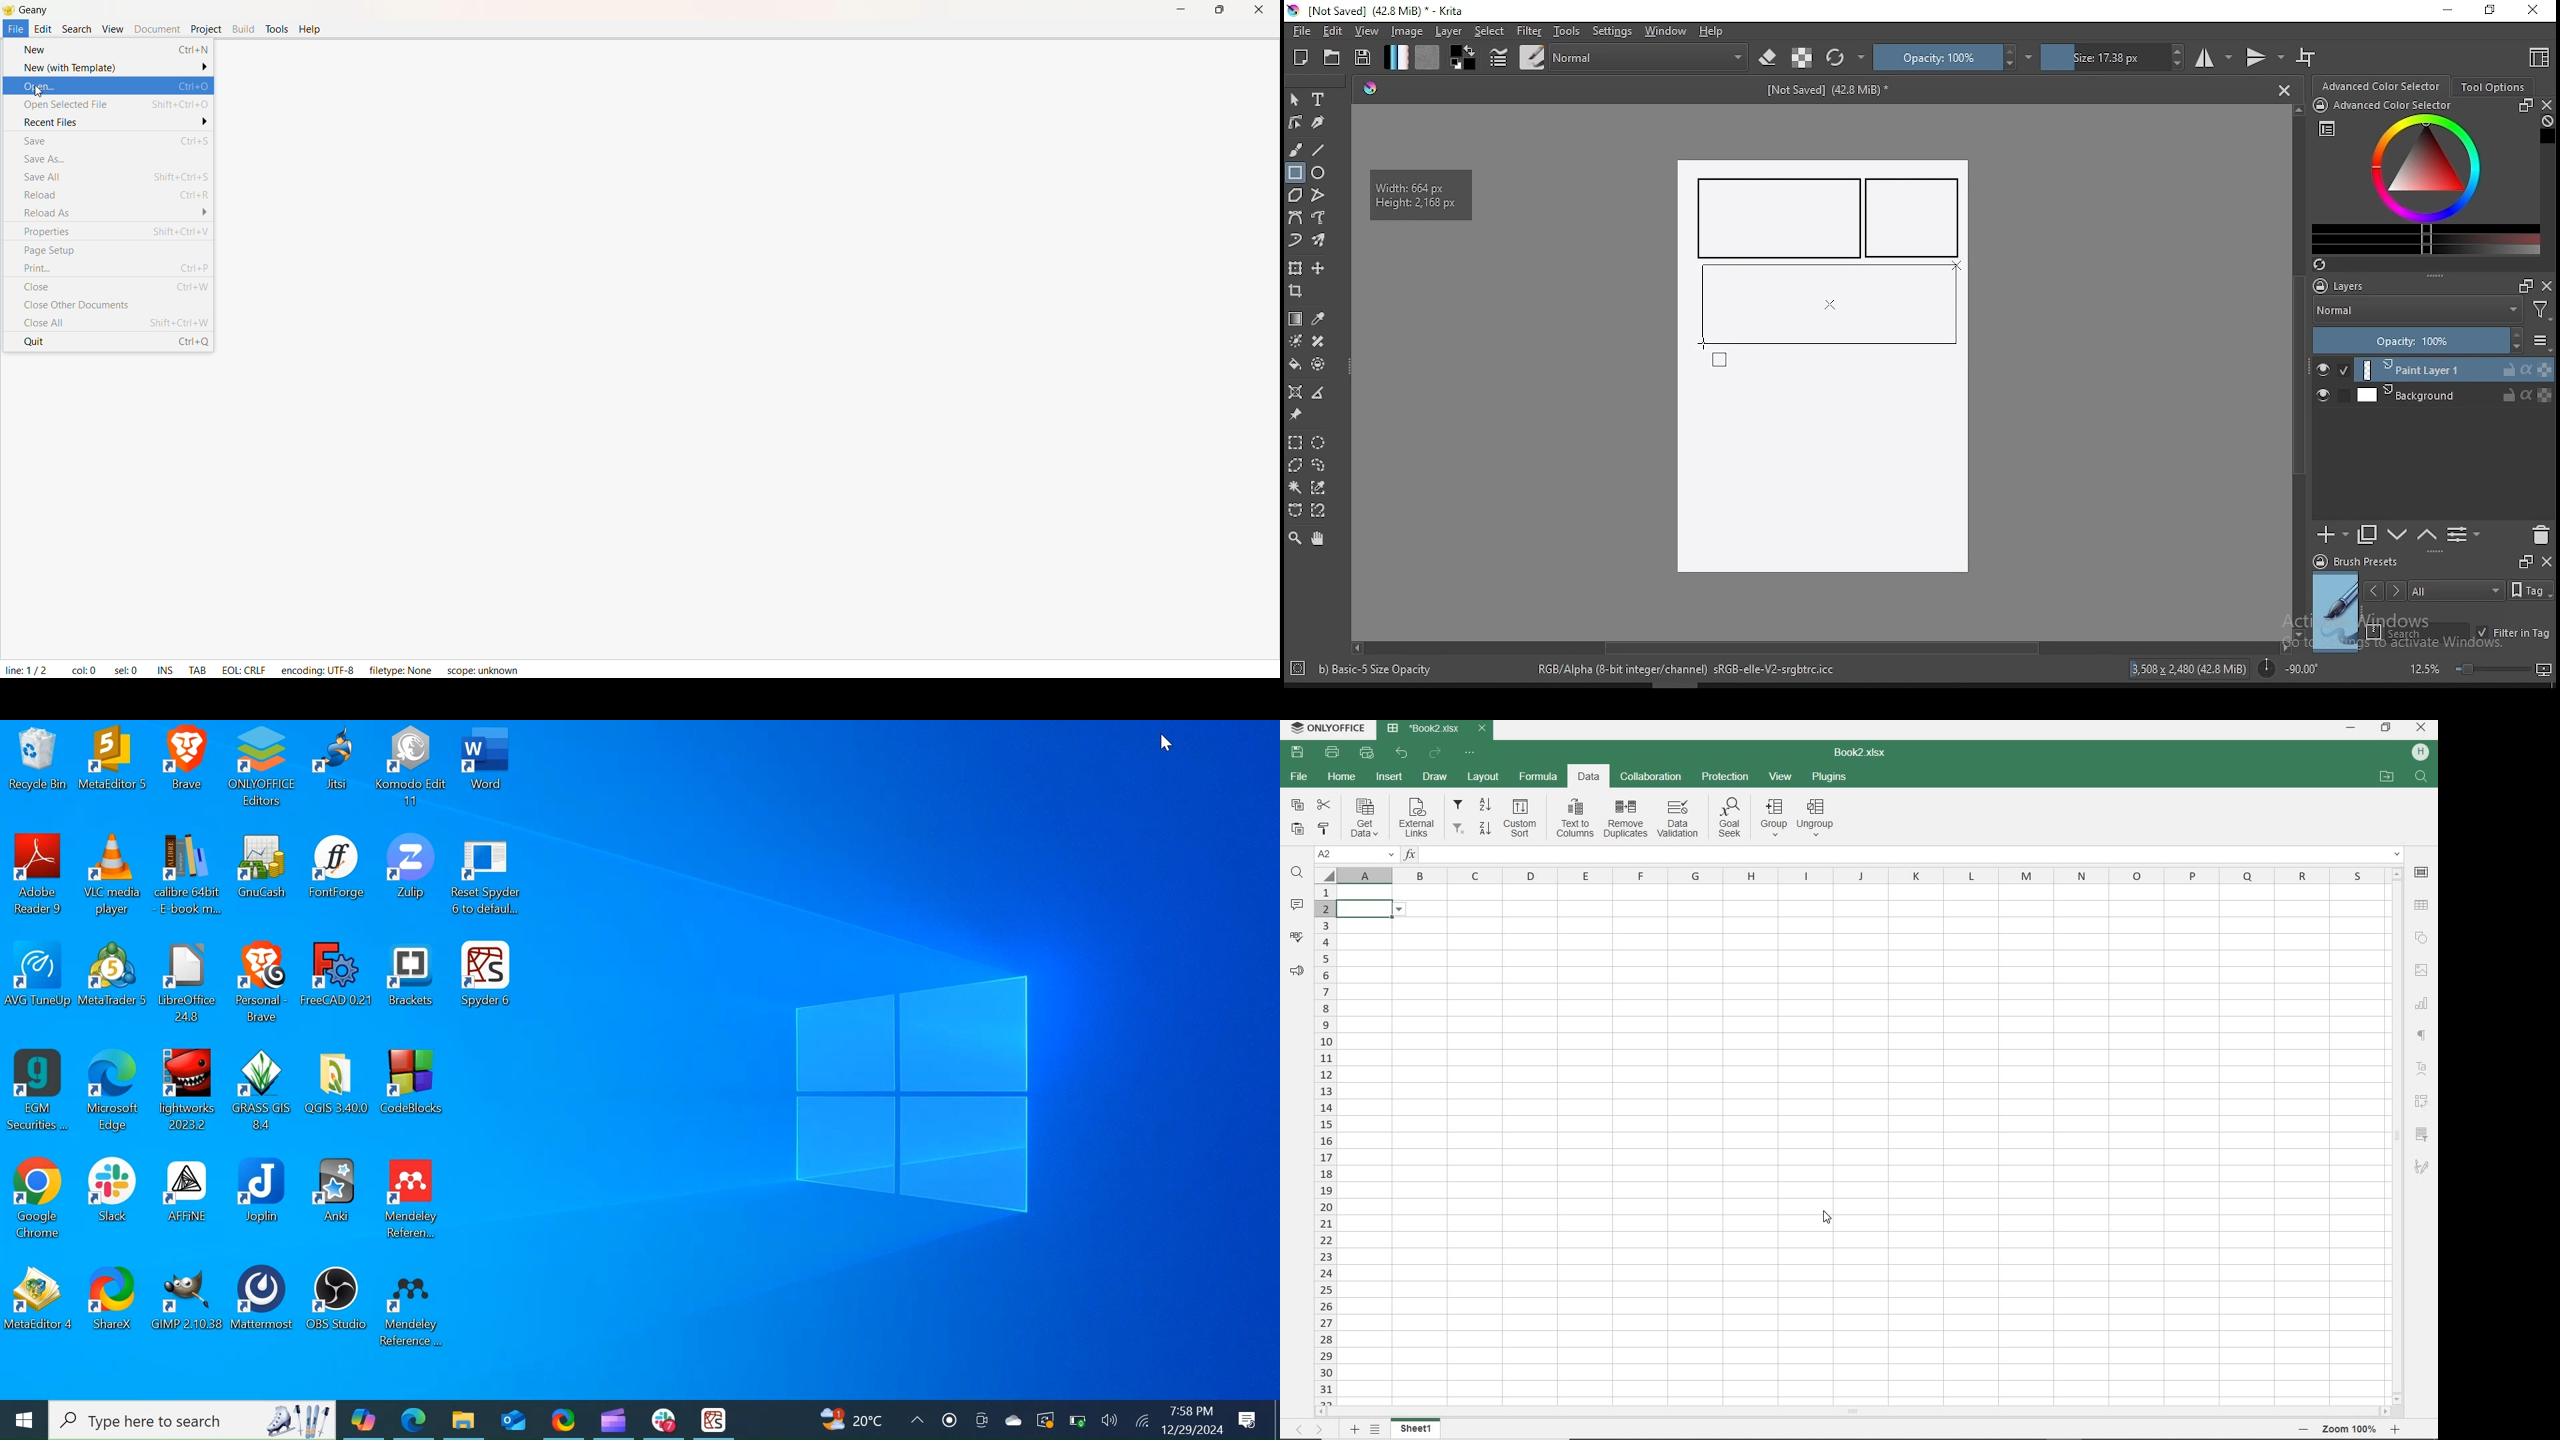  I want to click on INSERT FUNCTION, so click(1902, 853).